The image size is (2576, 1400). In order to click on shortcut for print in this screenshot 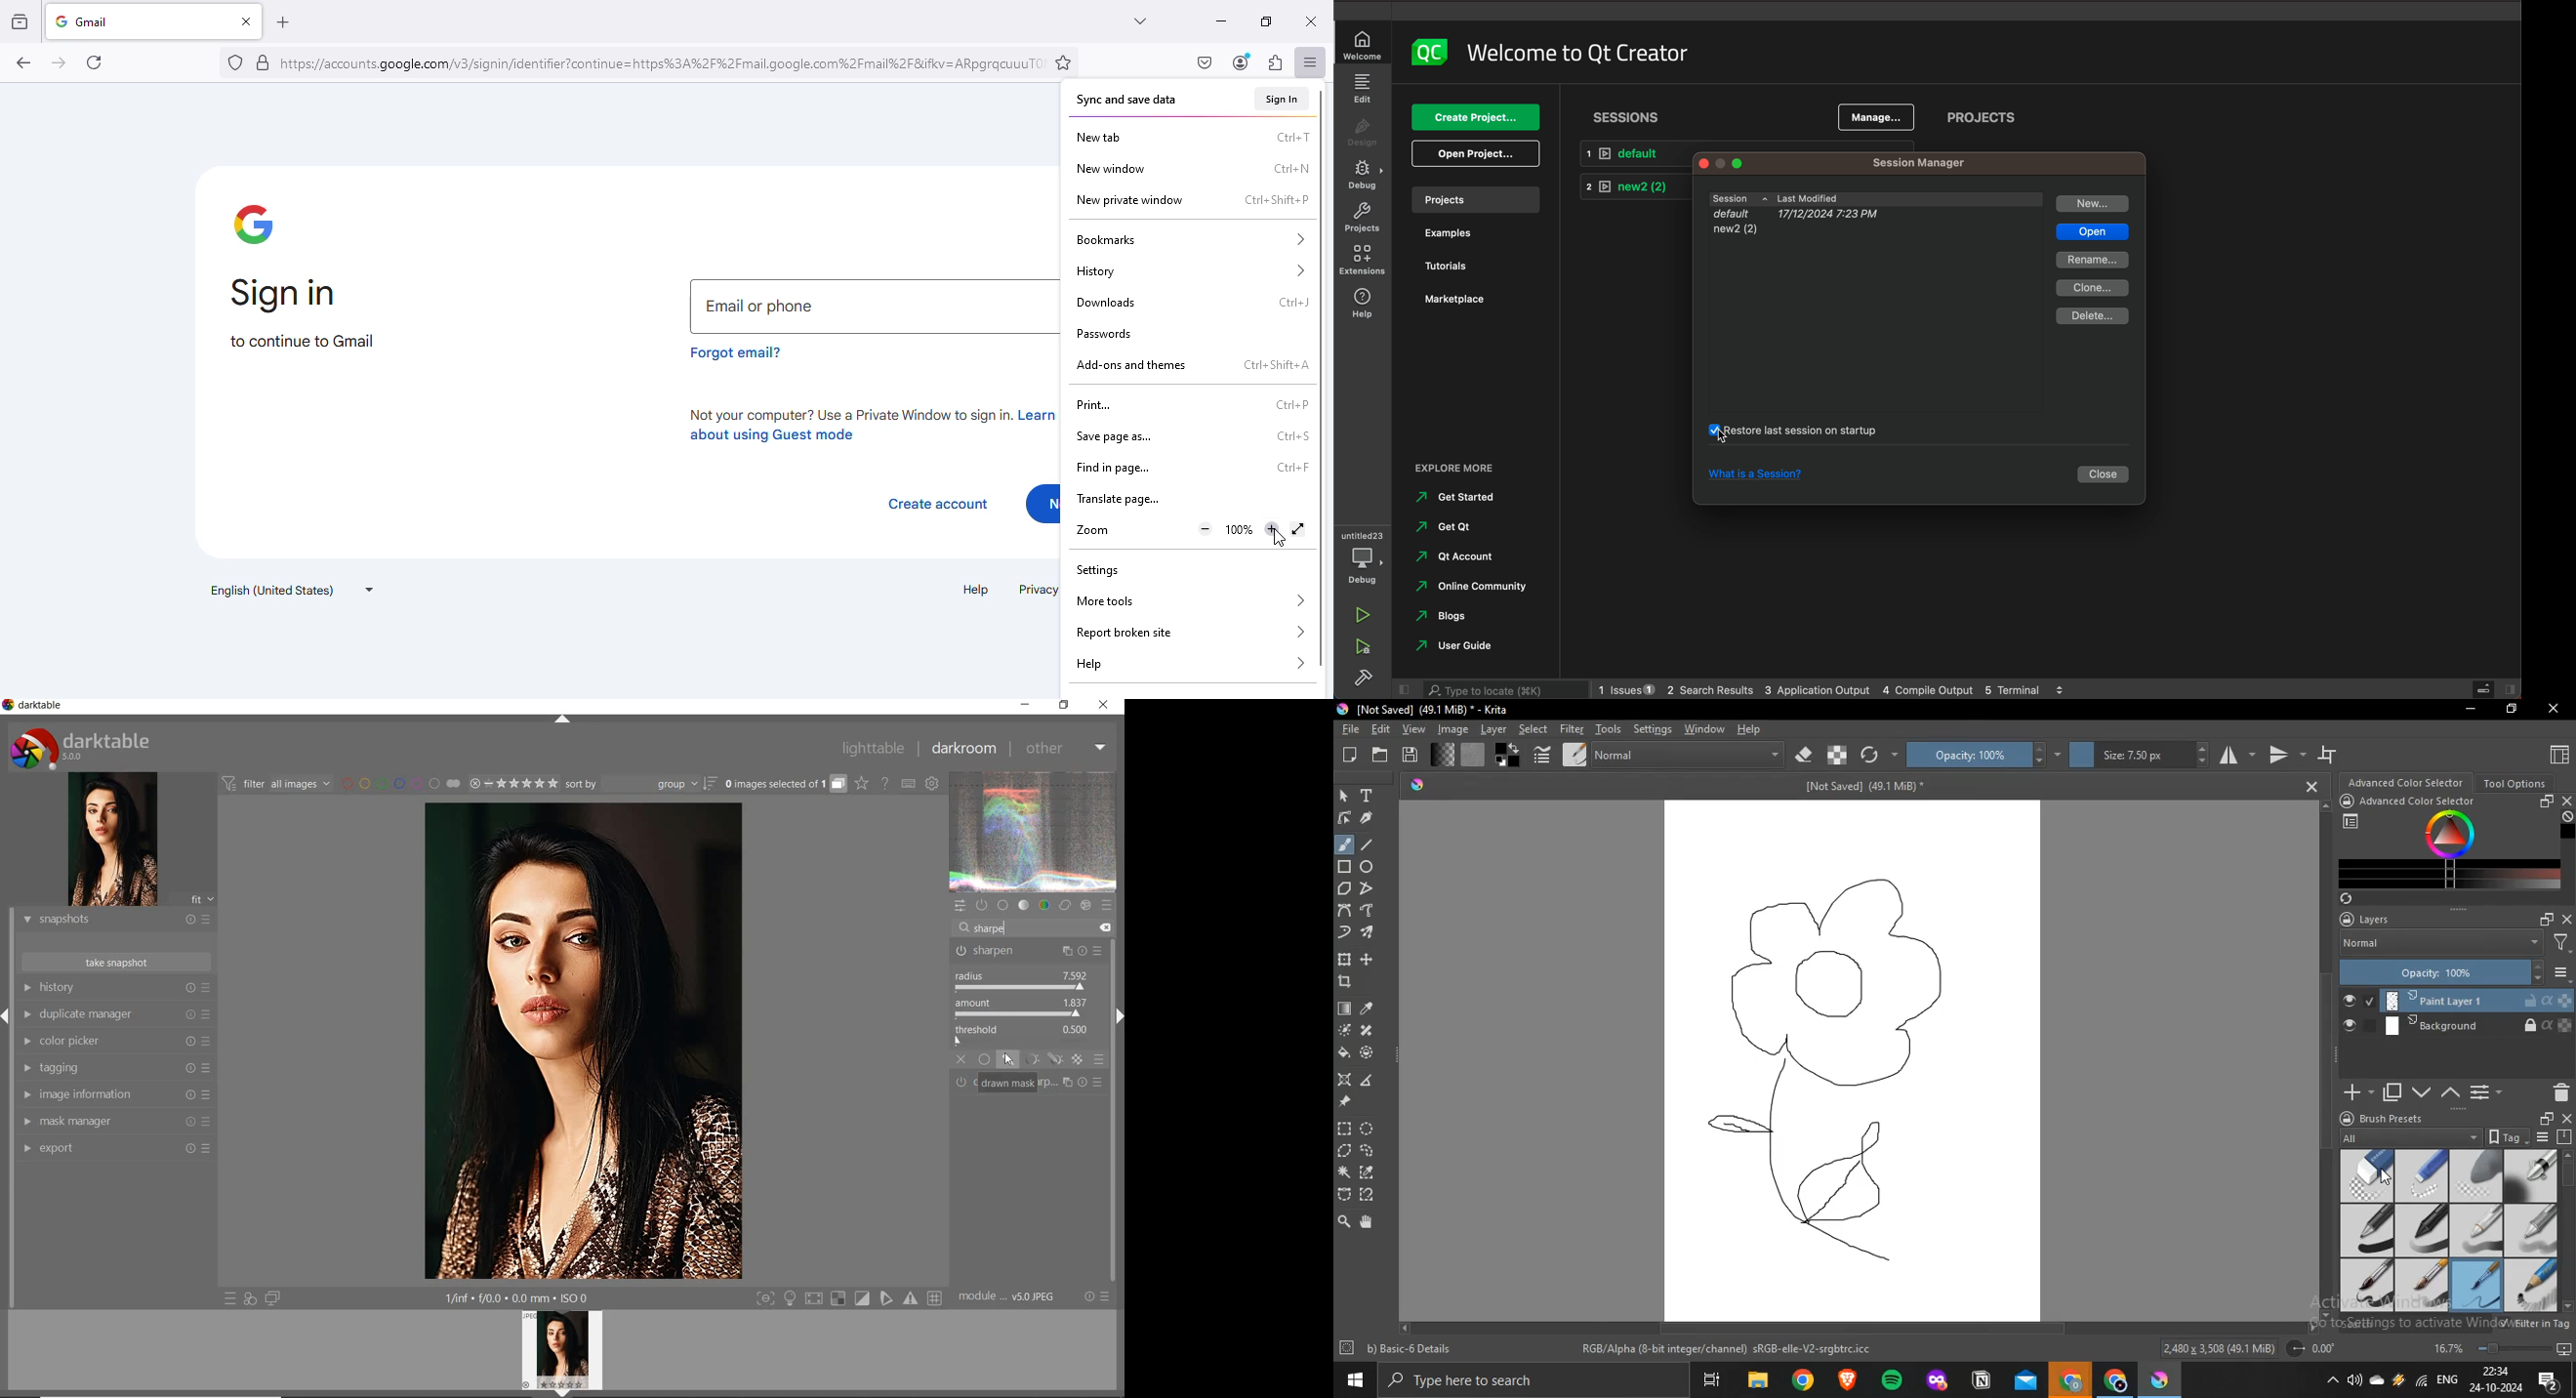, I will do `click(1292, 404)`.